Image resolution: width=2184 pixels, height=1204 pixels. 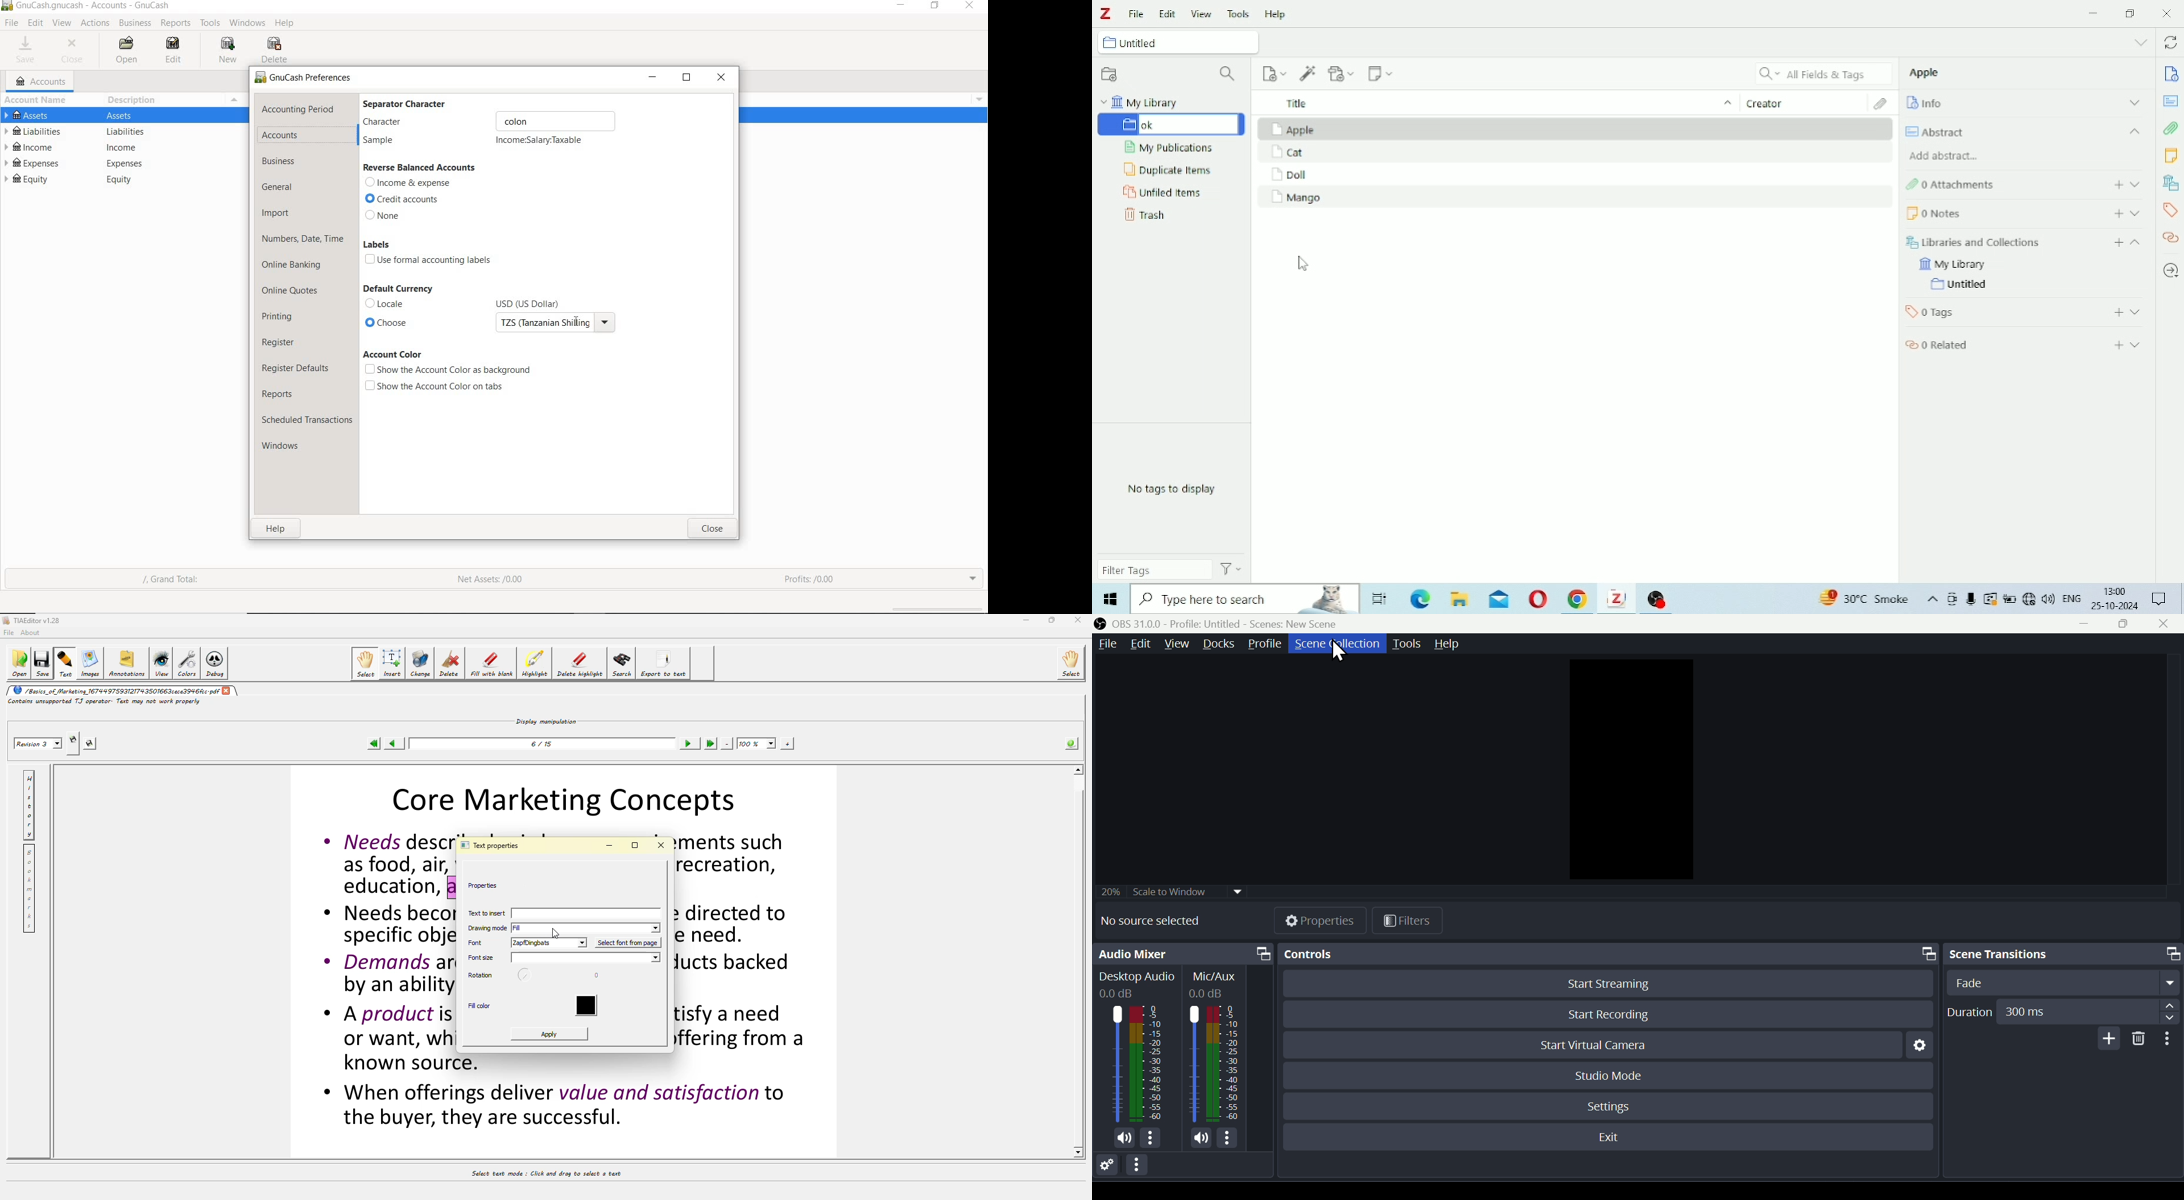 What do you see at coordinates (1217, 1062) in the screenshot?
I see `Audiobar` at bounding box center [1217, 1062].